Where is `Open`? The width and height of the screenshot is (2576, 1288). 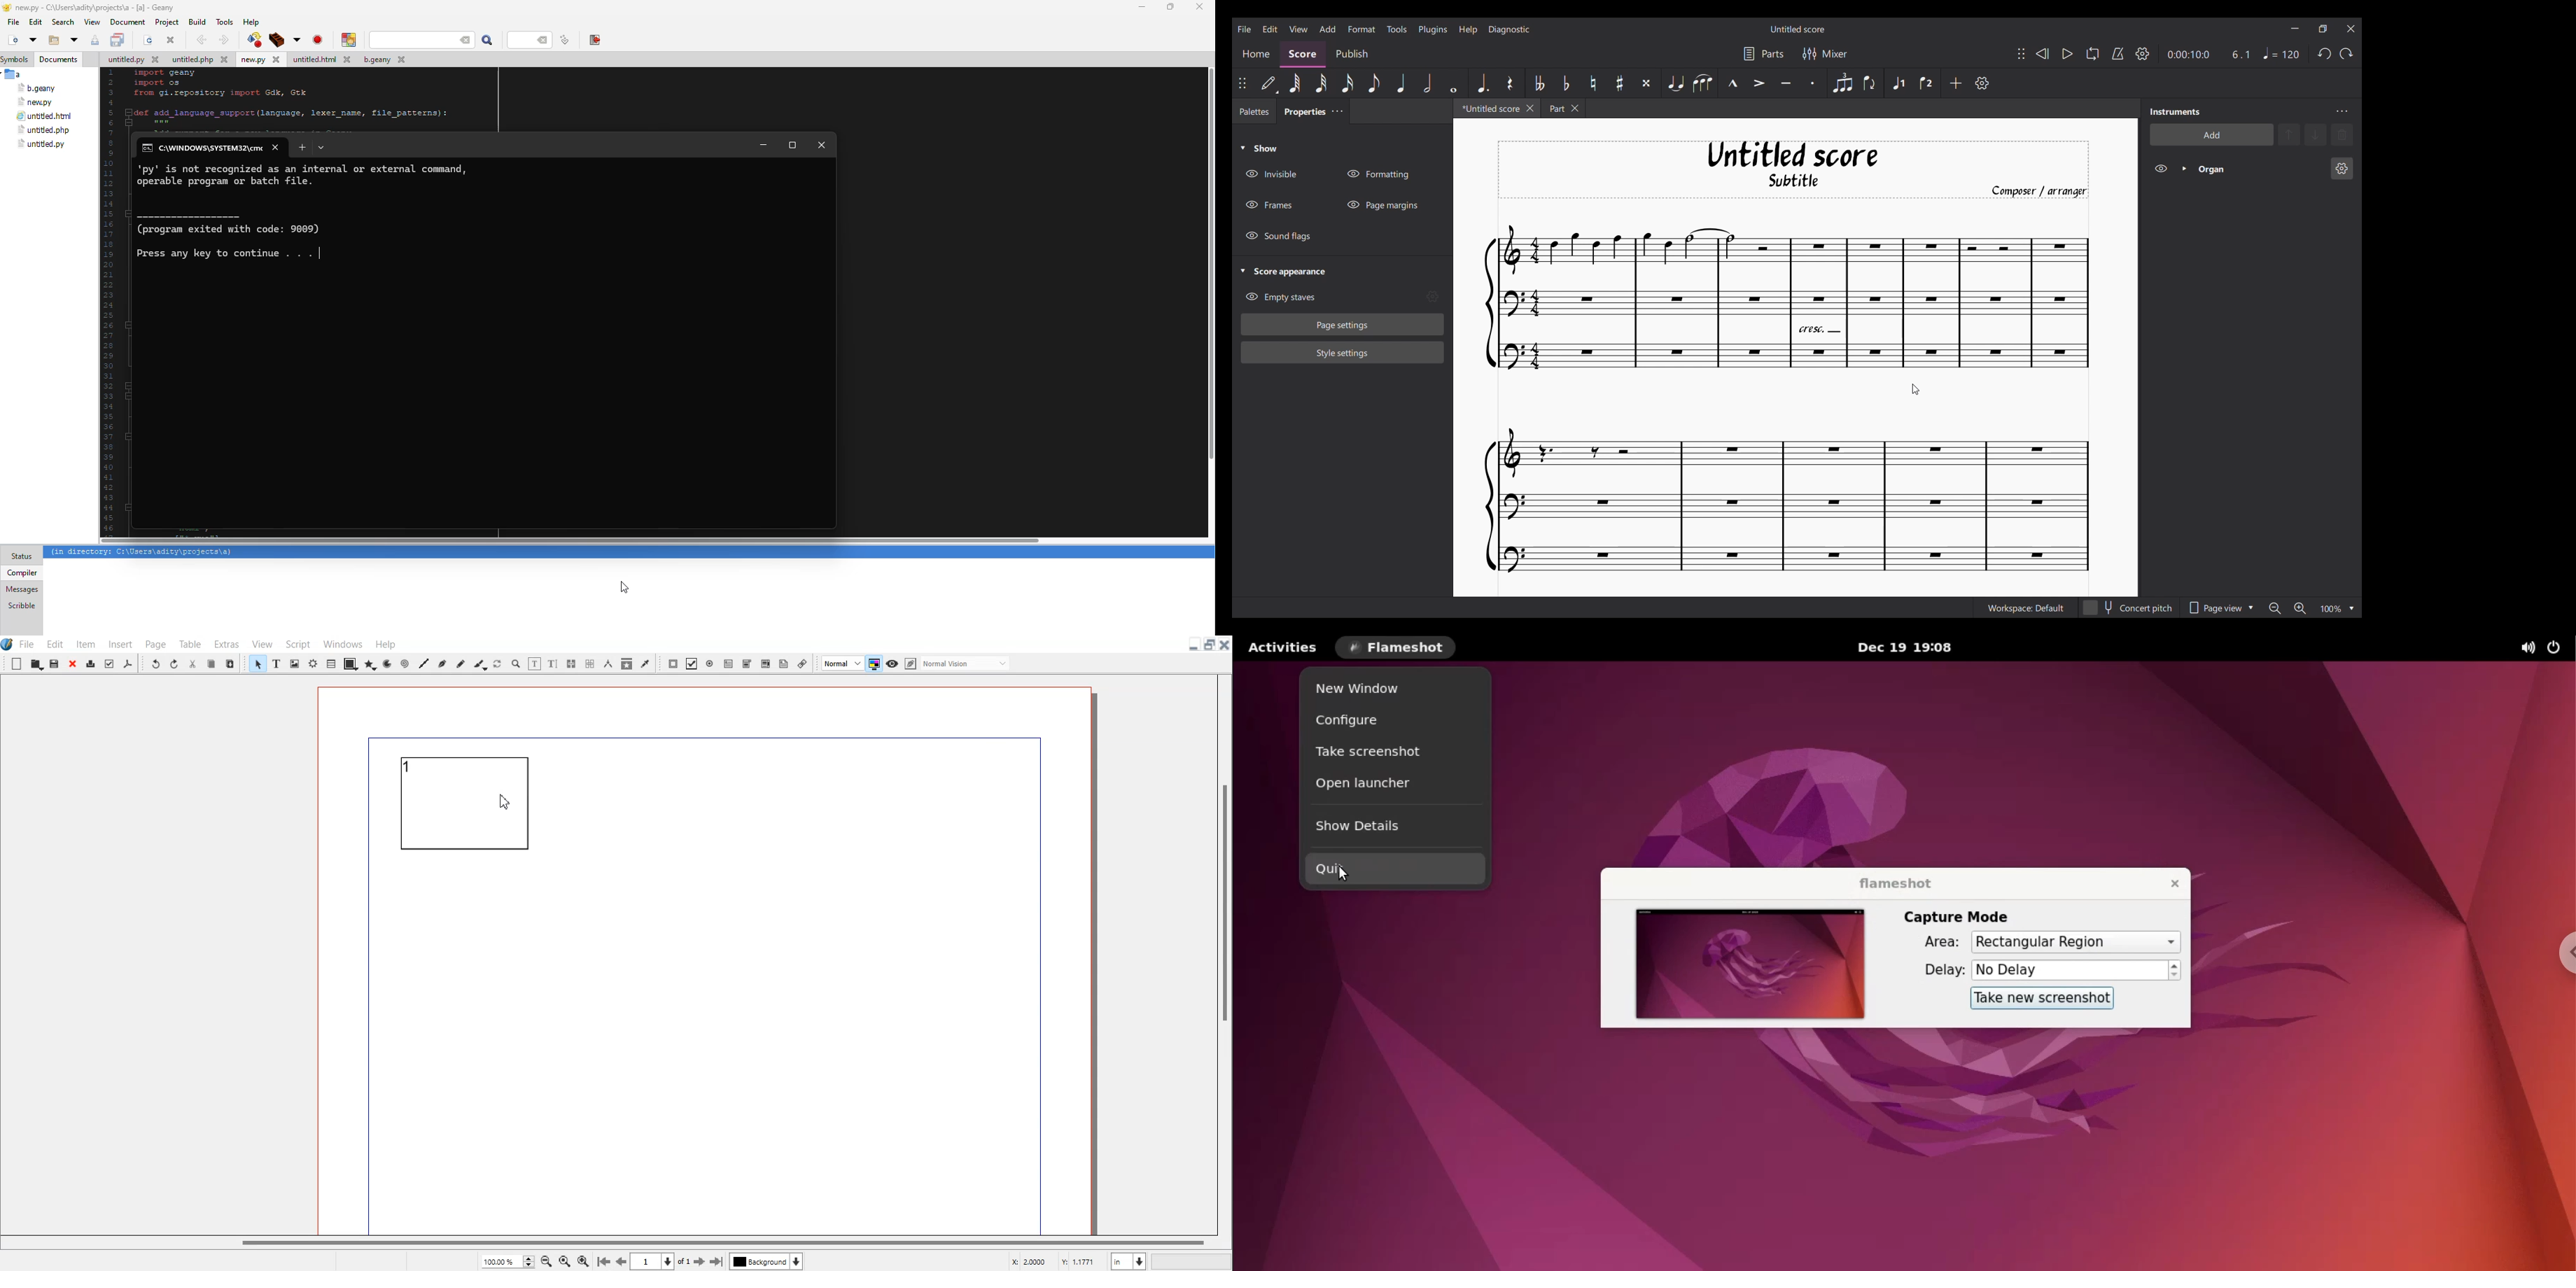
Open is located at coordinates (37, 664).